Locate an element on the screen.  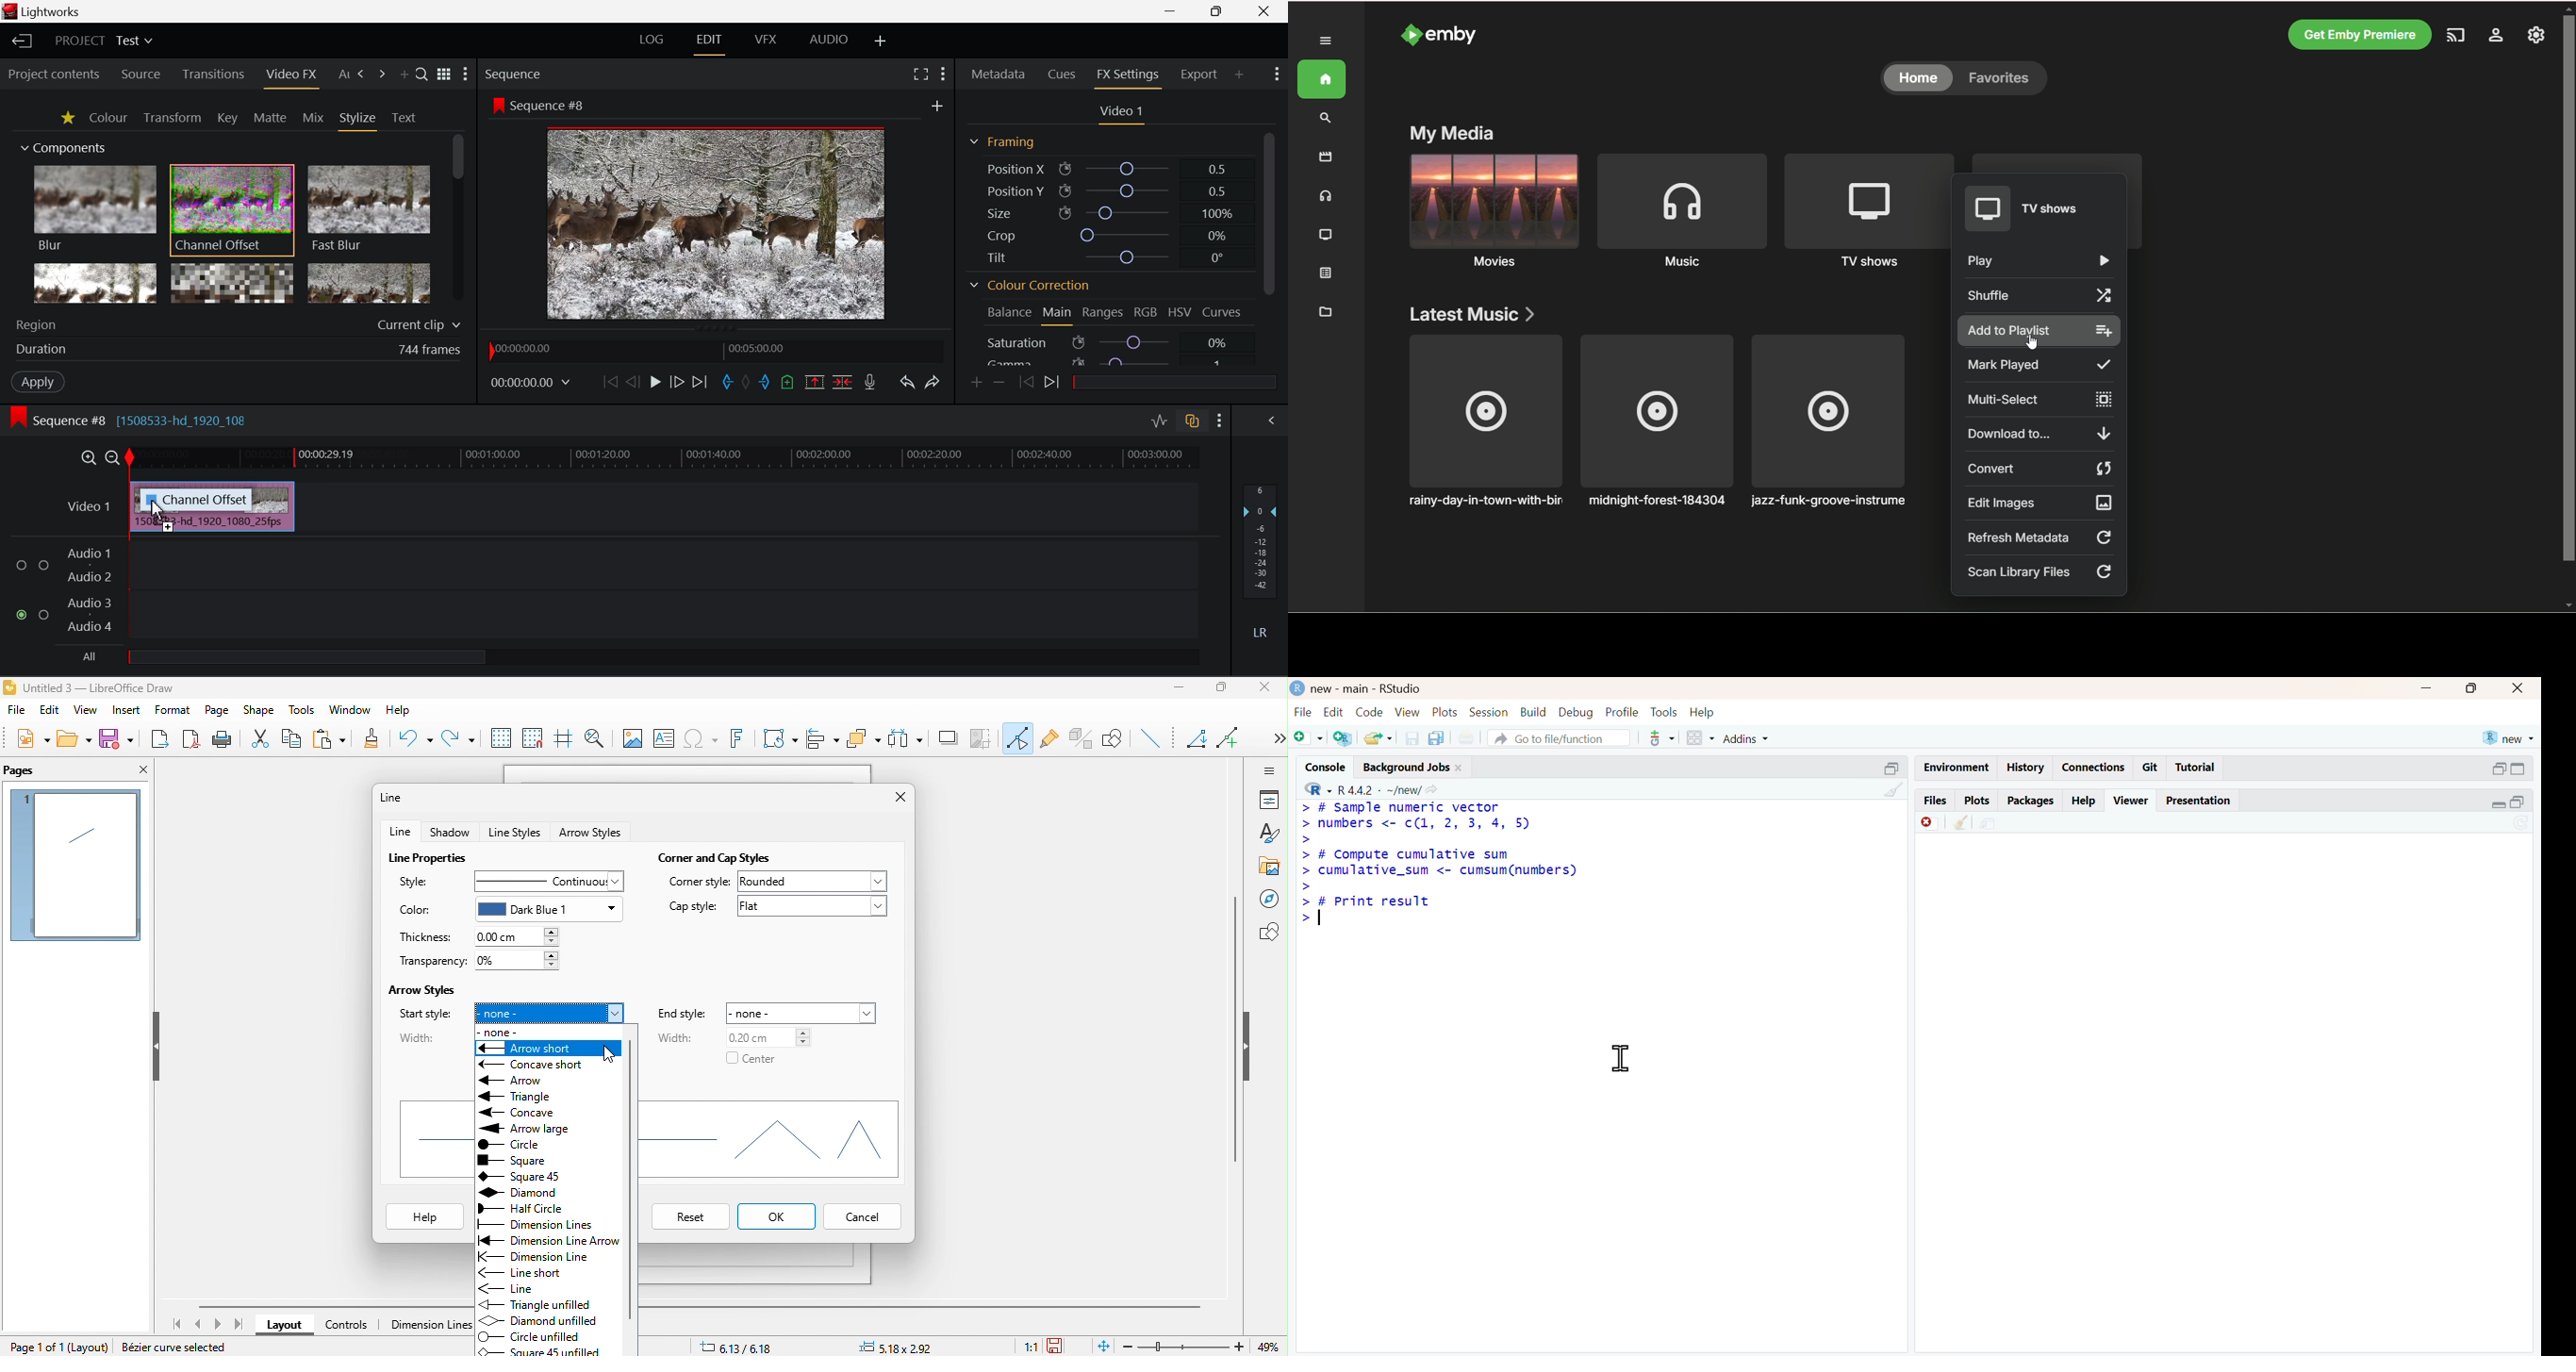
circle unfilled is located at coordinates (535, 1336).